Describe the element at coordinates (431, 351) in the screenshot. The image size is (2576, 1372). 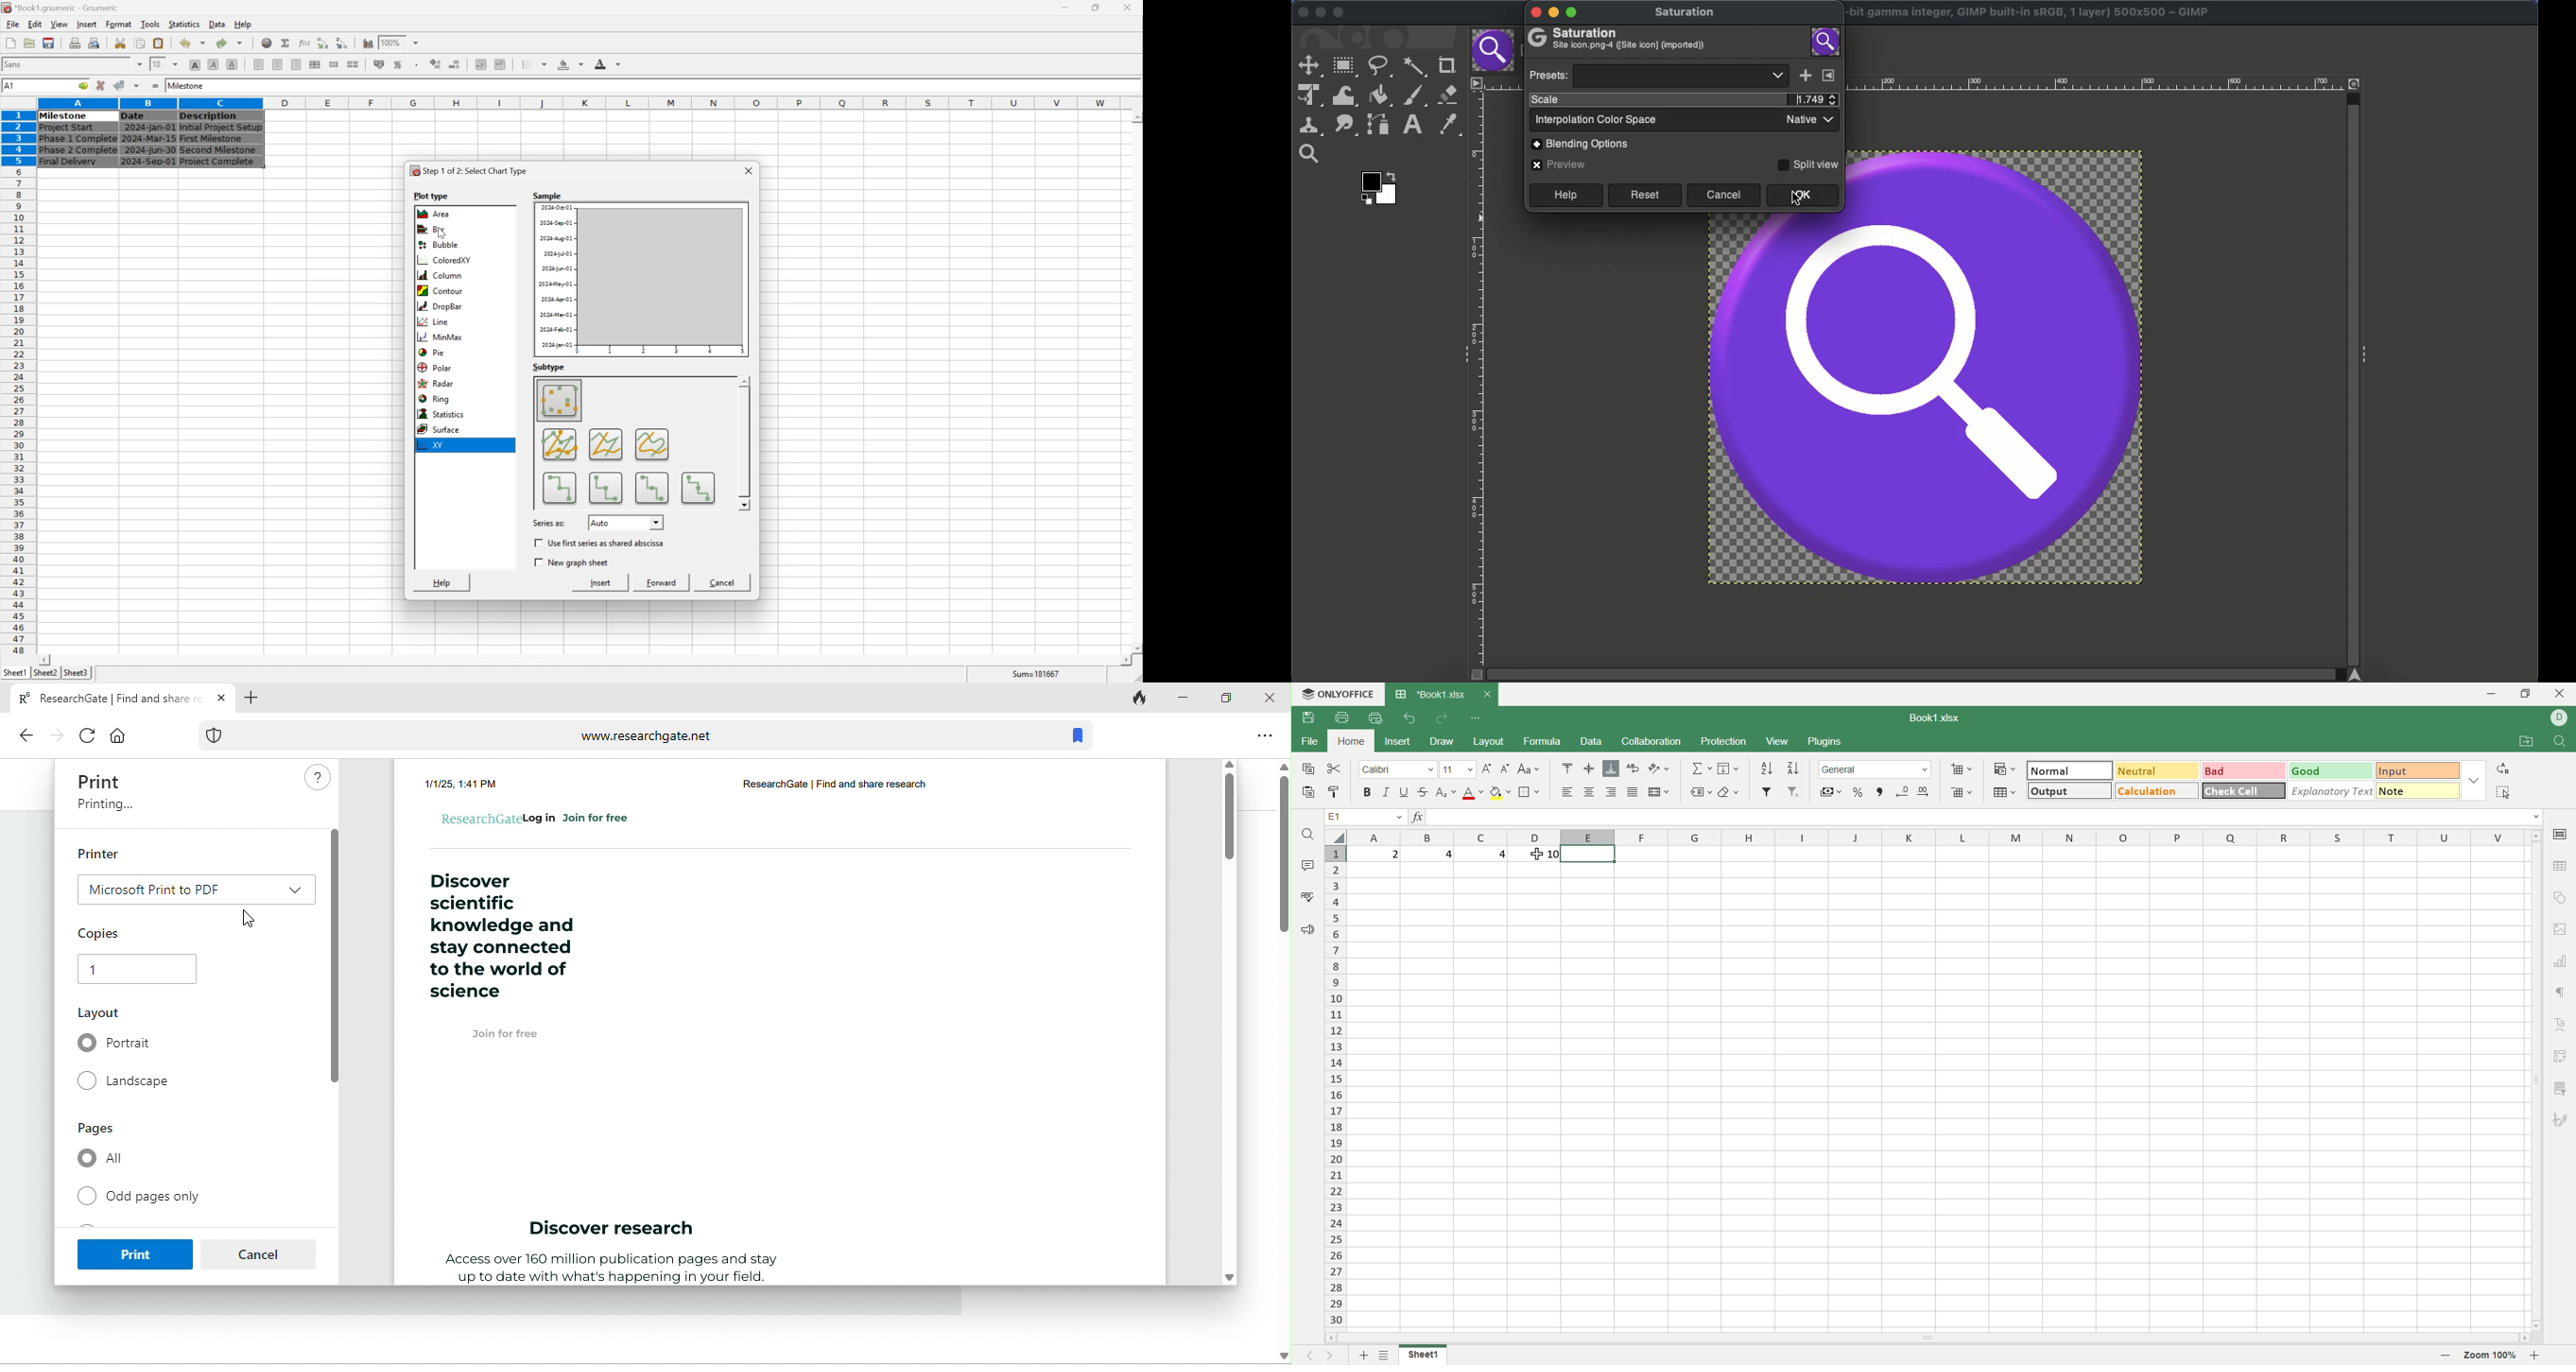
I see `pie` at that location.